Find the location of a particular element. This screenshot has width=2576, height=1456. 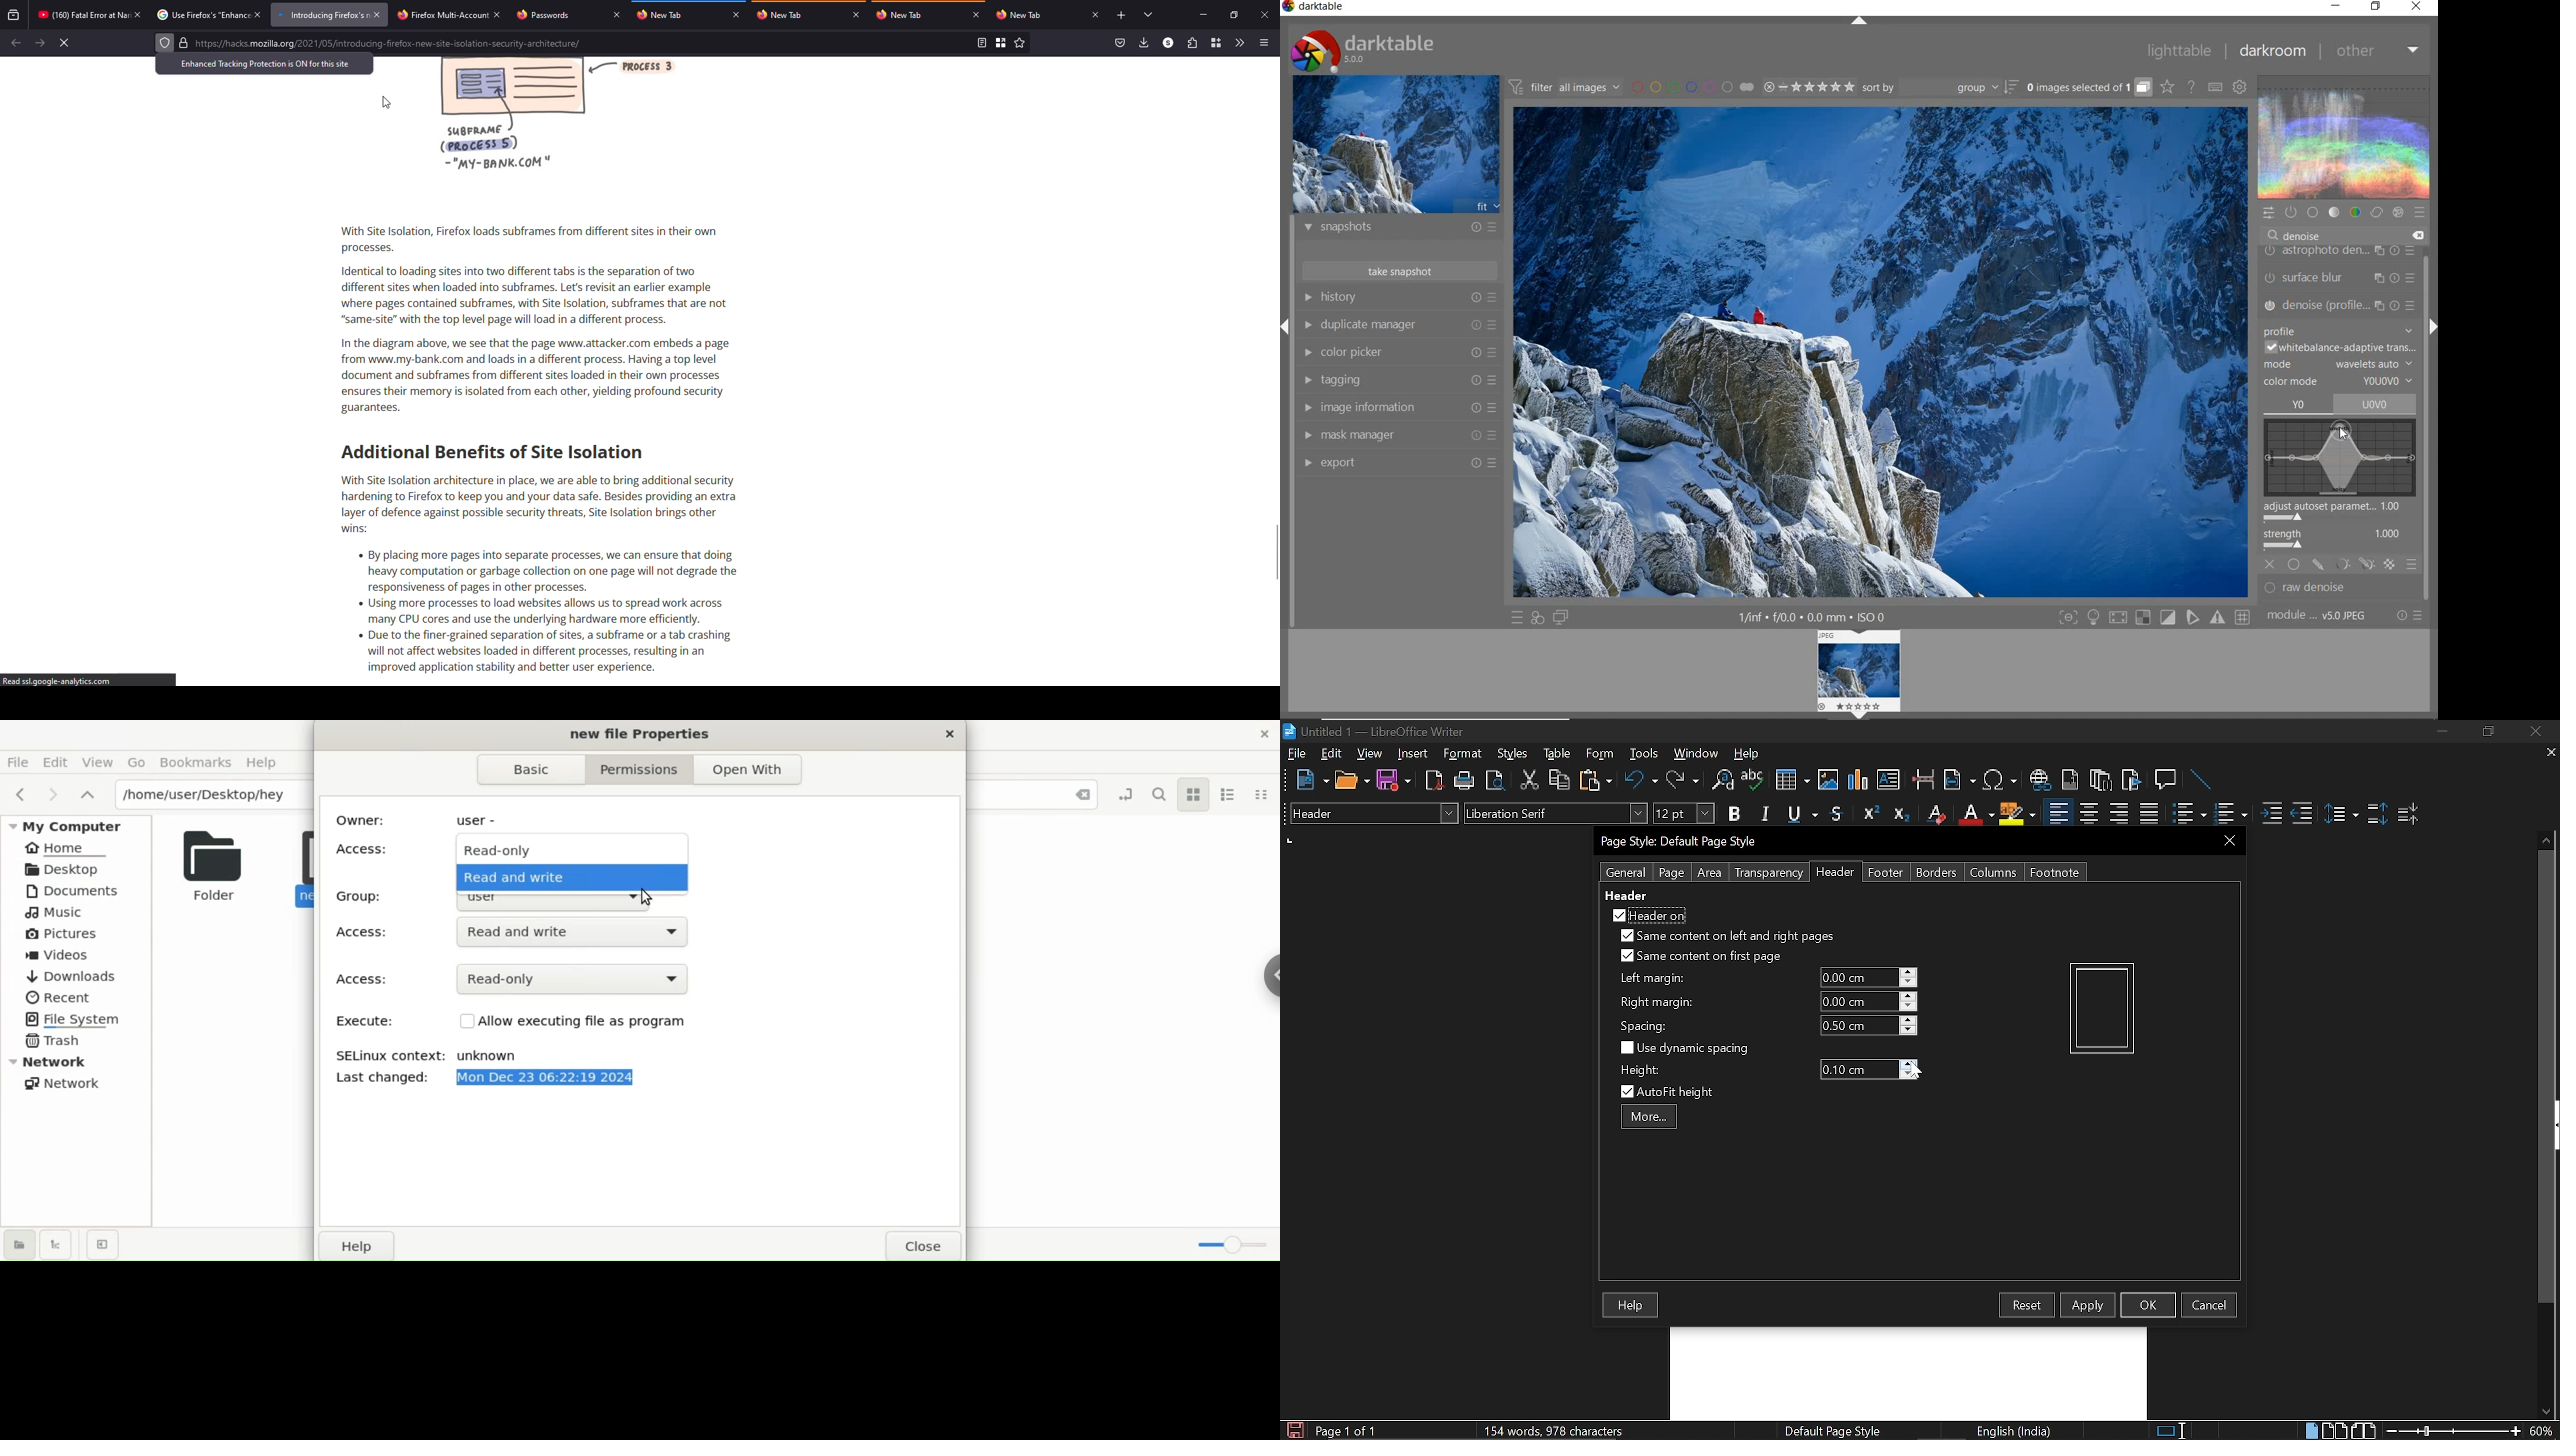

1/inf*f/0.0 mm*ISO 0 is located at coordinates (1817, 617).